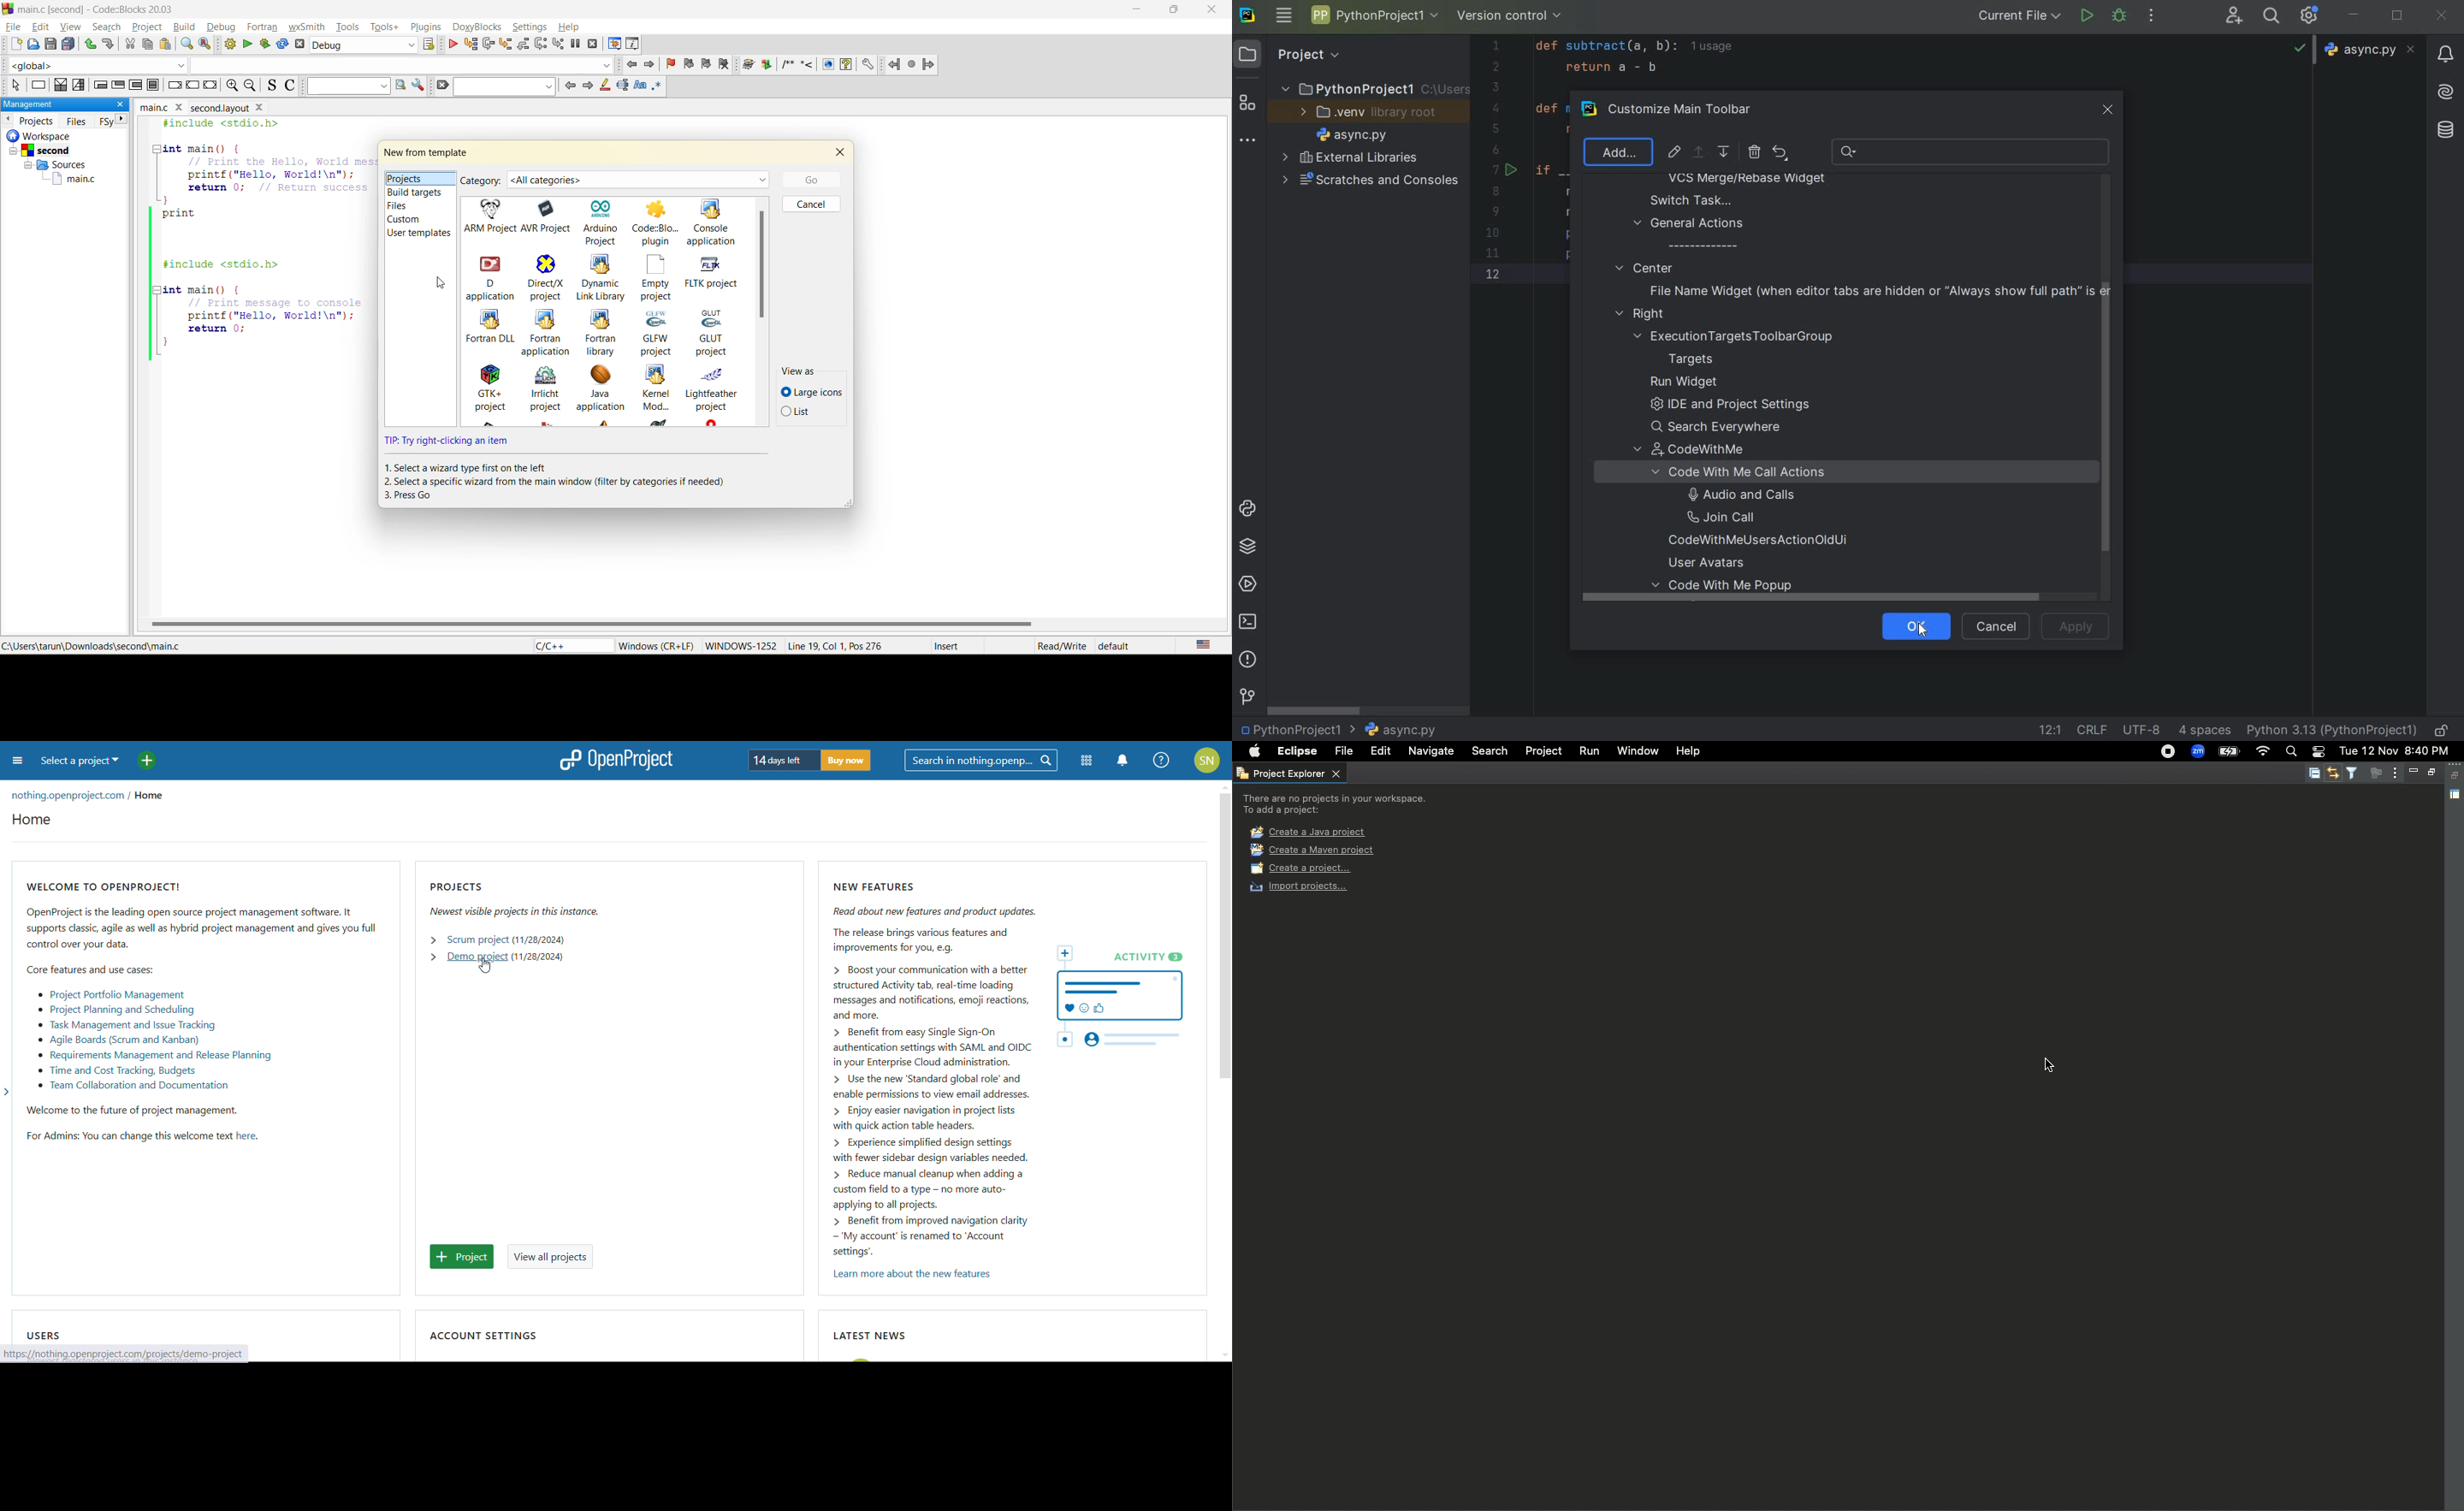 This screenshot has height=1512, width=2464. I want to click on Help, so click(1690, 752).